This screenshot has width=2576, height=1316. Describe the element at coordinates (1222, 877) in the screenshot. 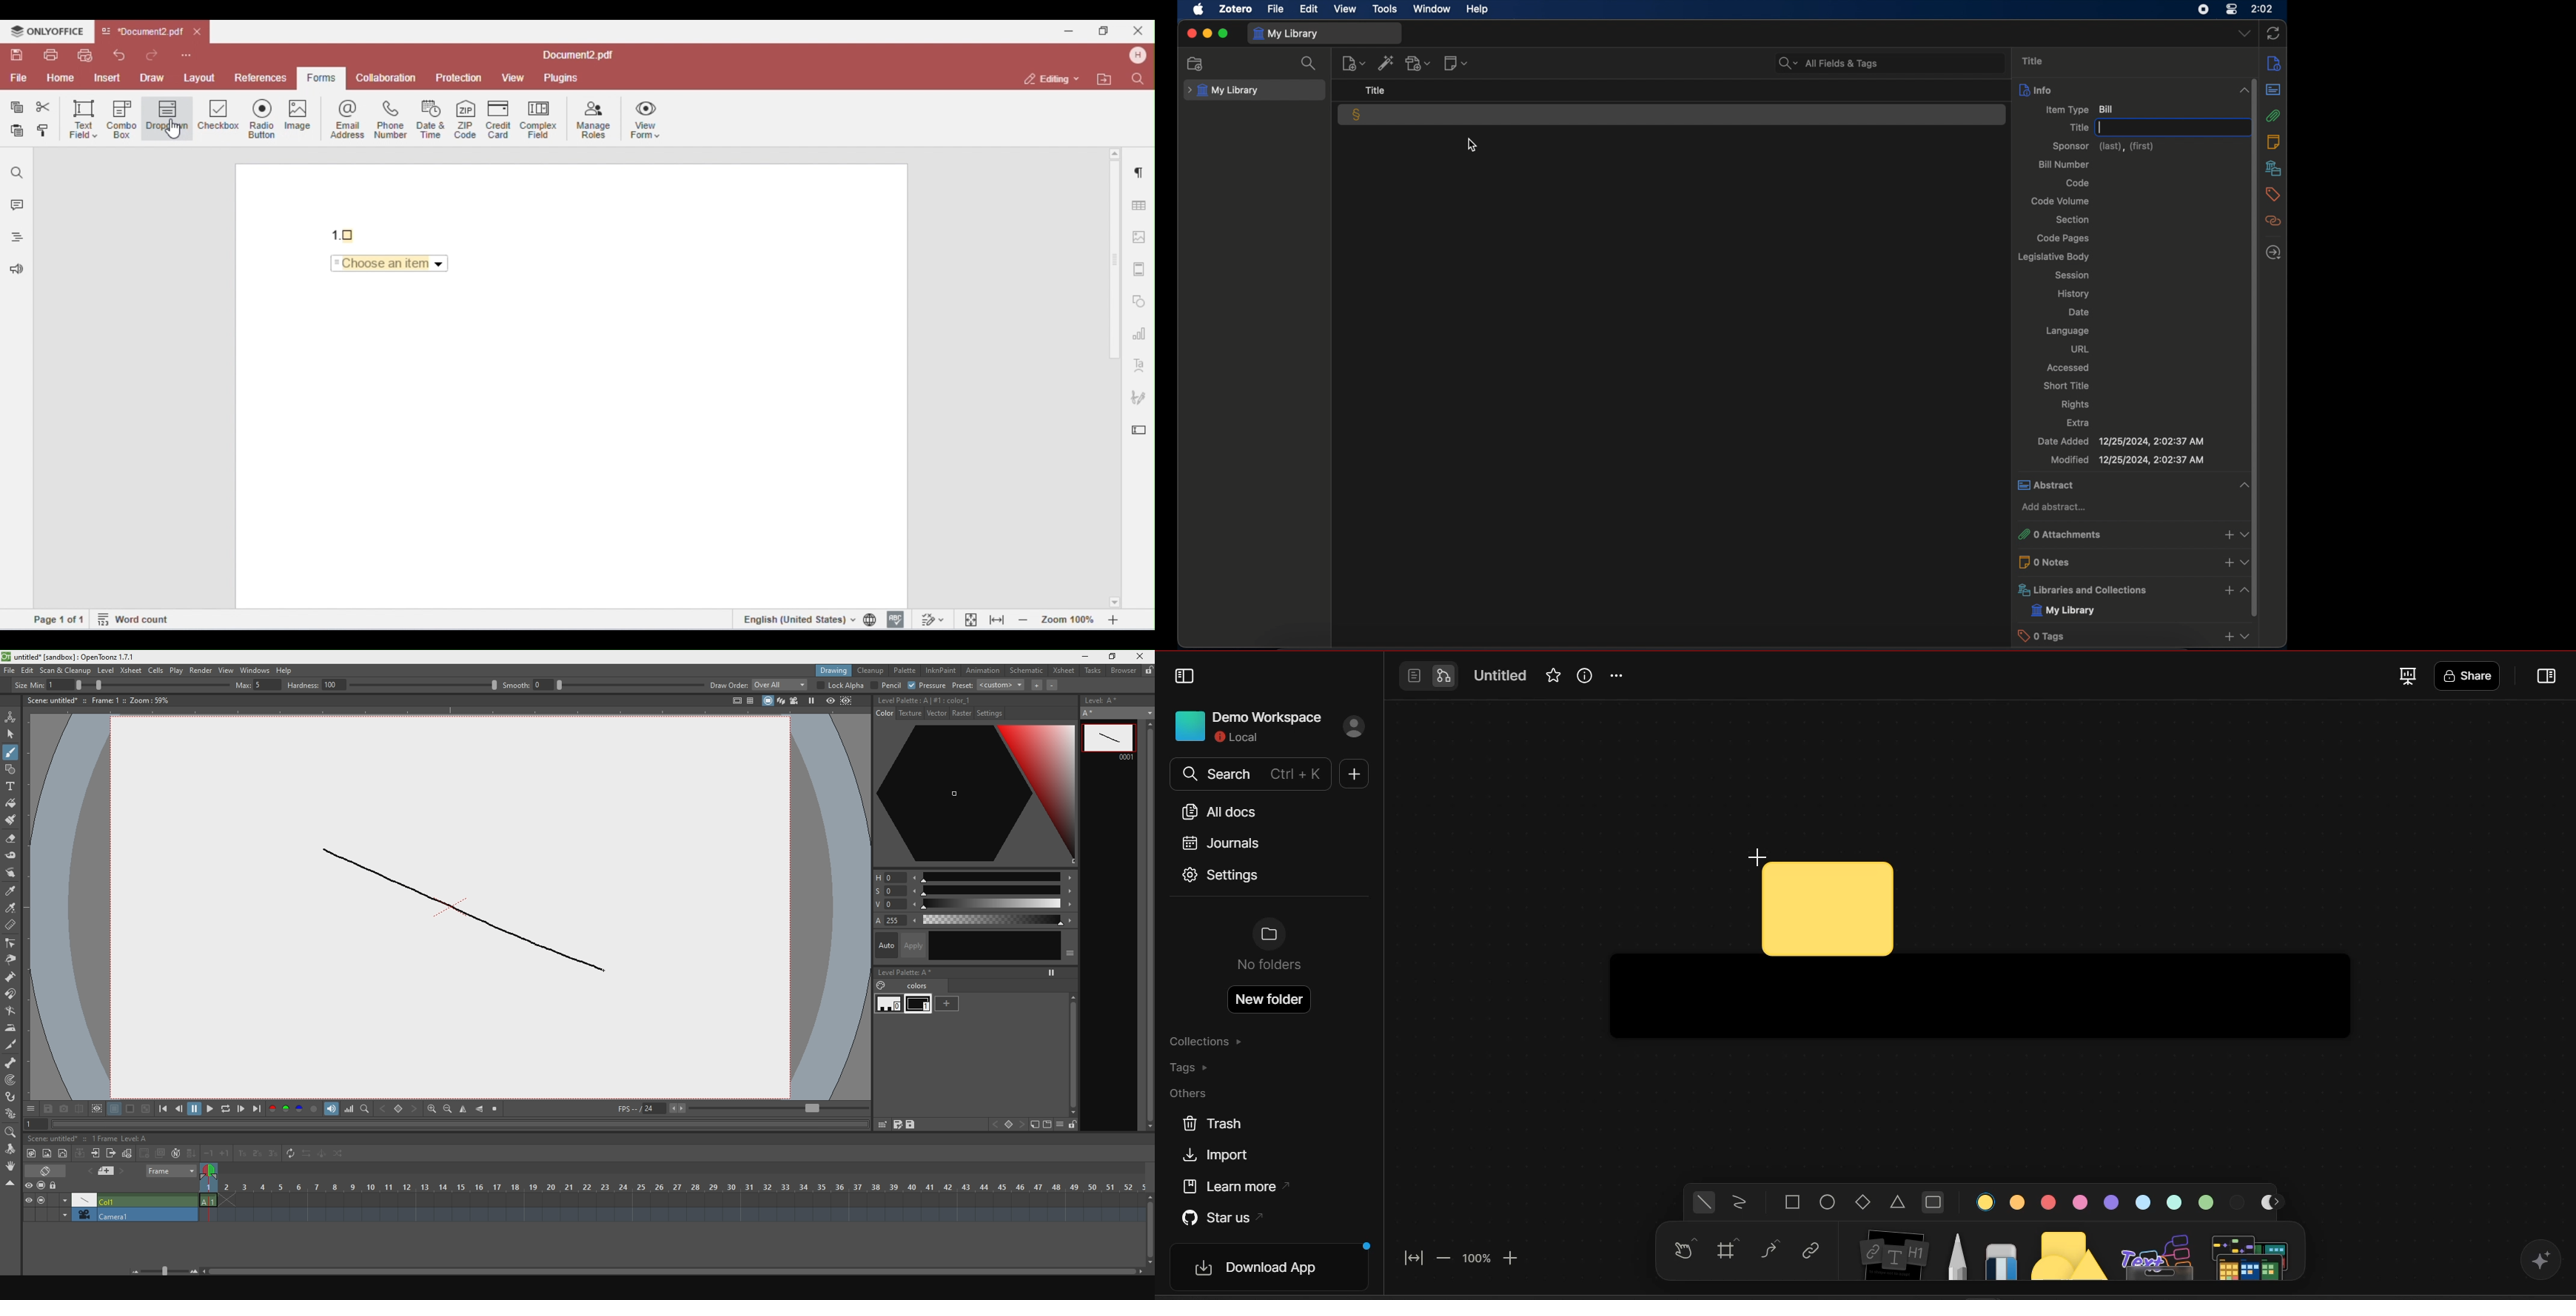

I see `settings` at that location.